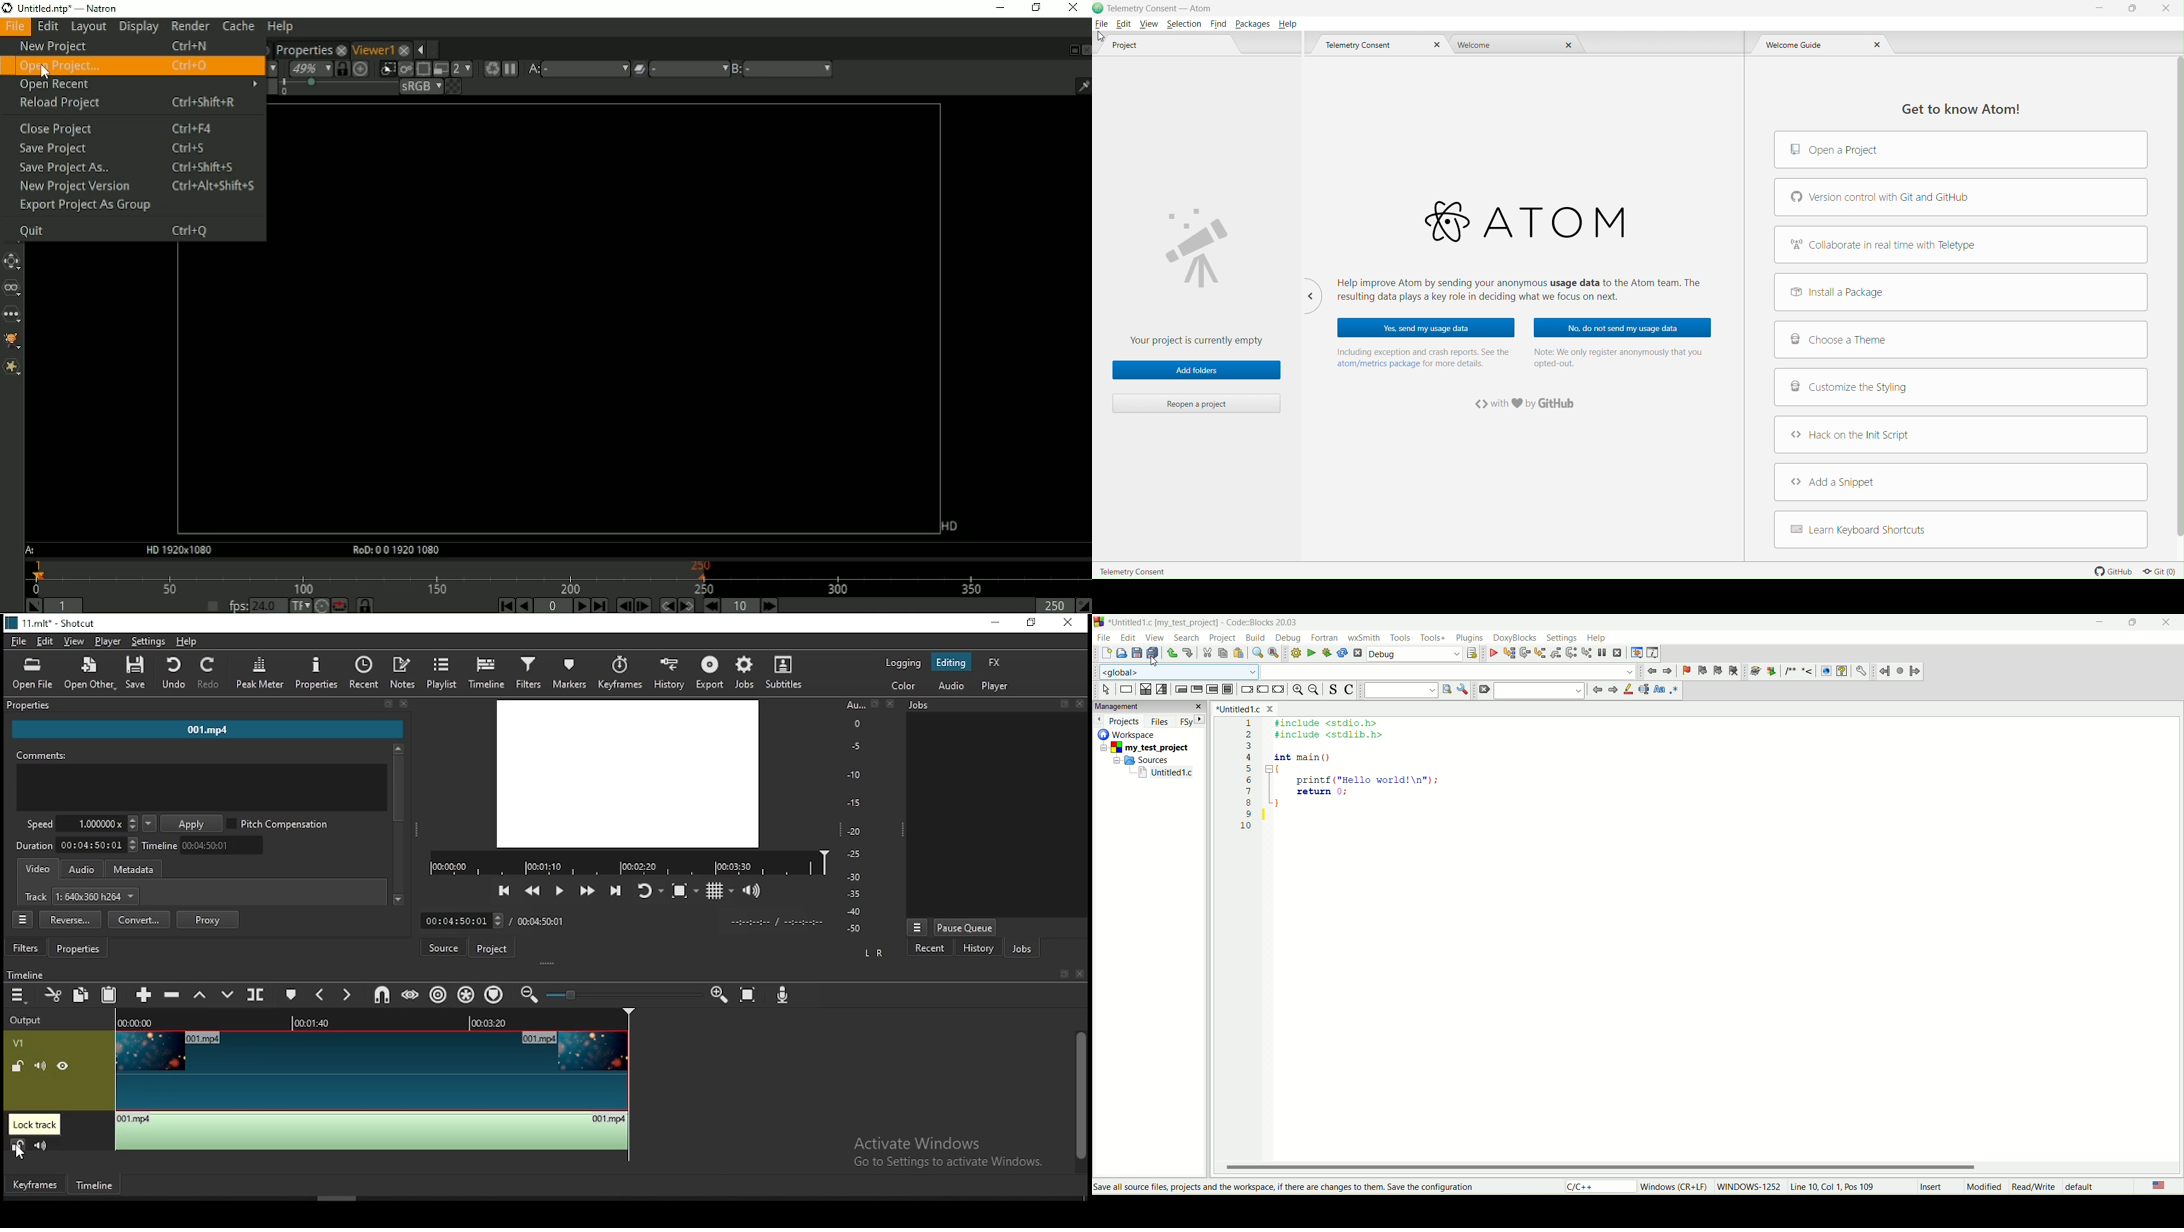 The image size is (2184, 1232). I want to click on extract documentation, so click(1773, 671).